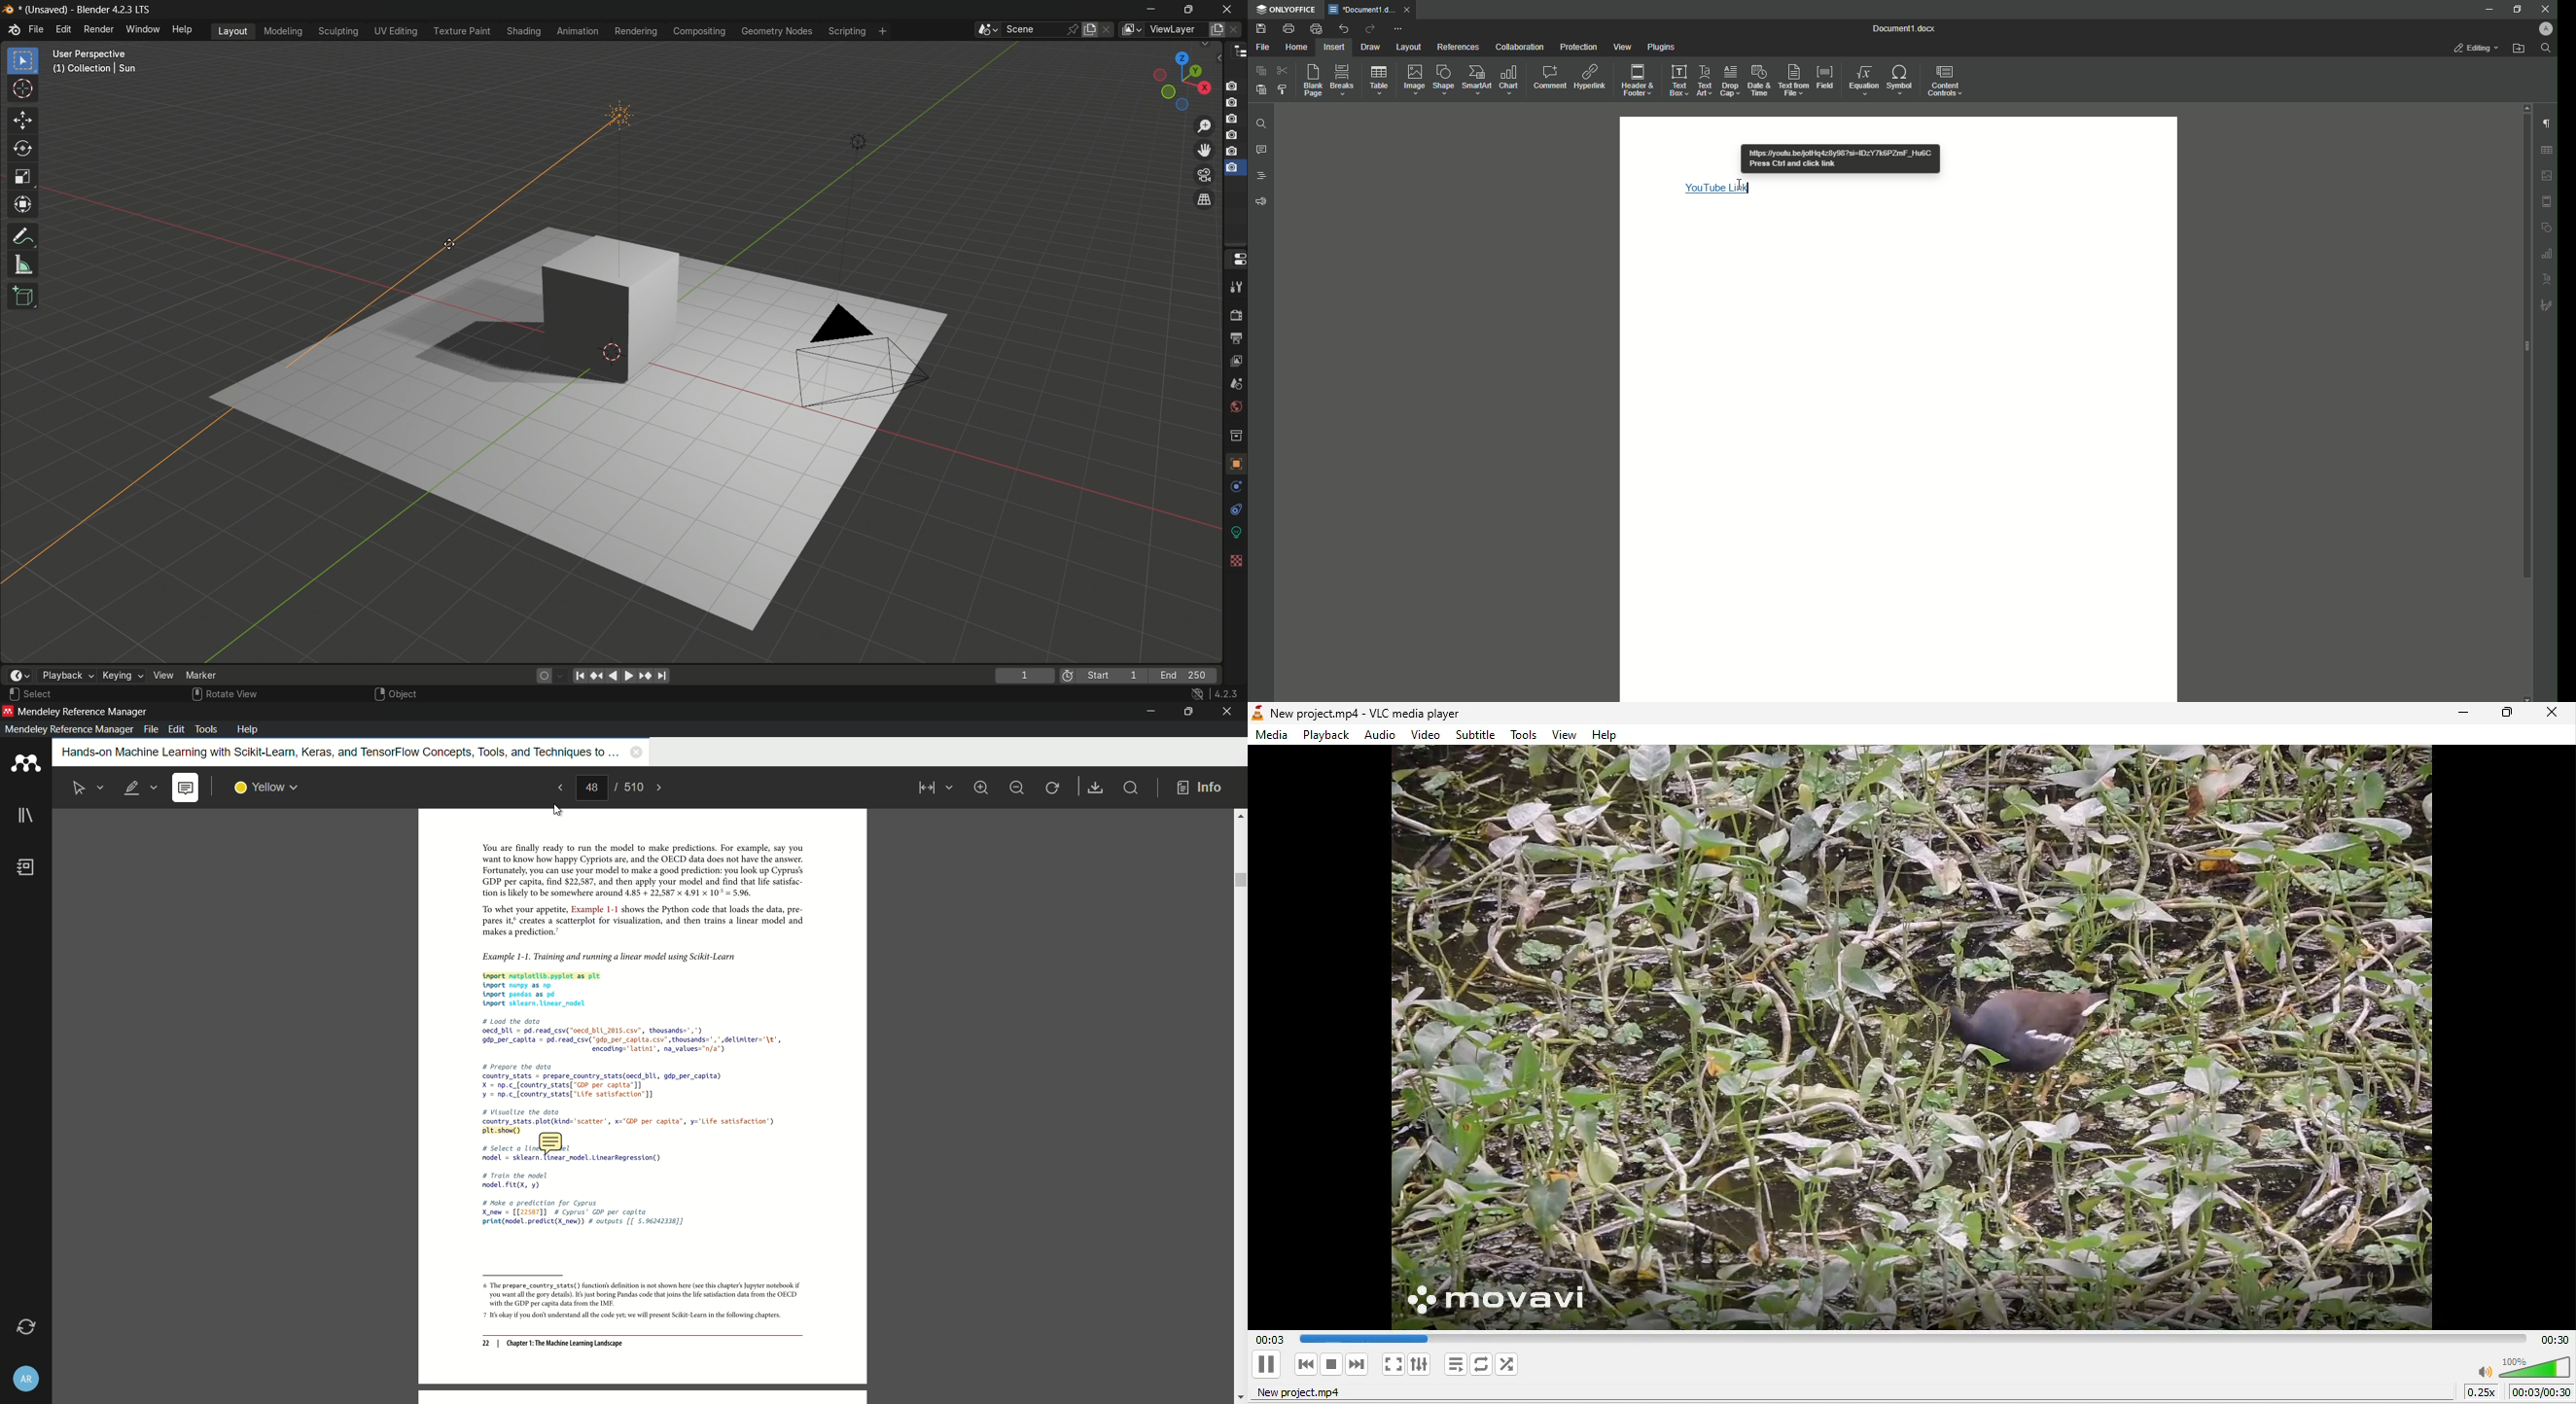 The image size is (2576, 1428). I want to click on scale, so click(22, 178).